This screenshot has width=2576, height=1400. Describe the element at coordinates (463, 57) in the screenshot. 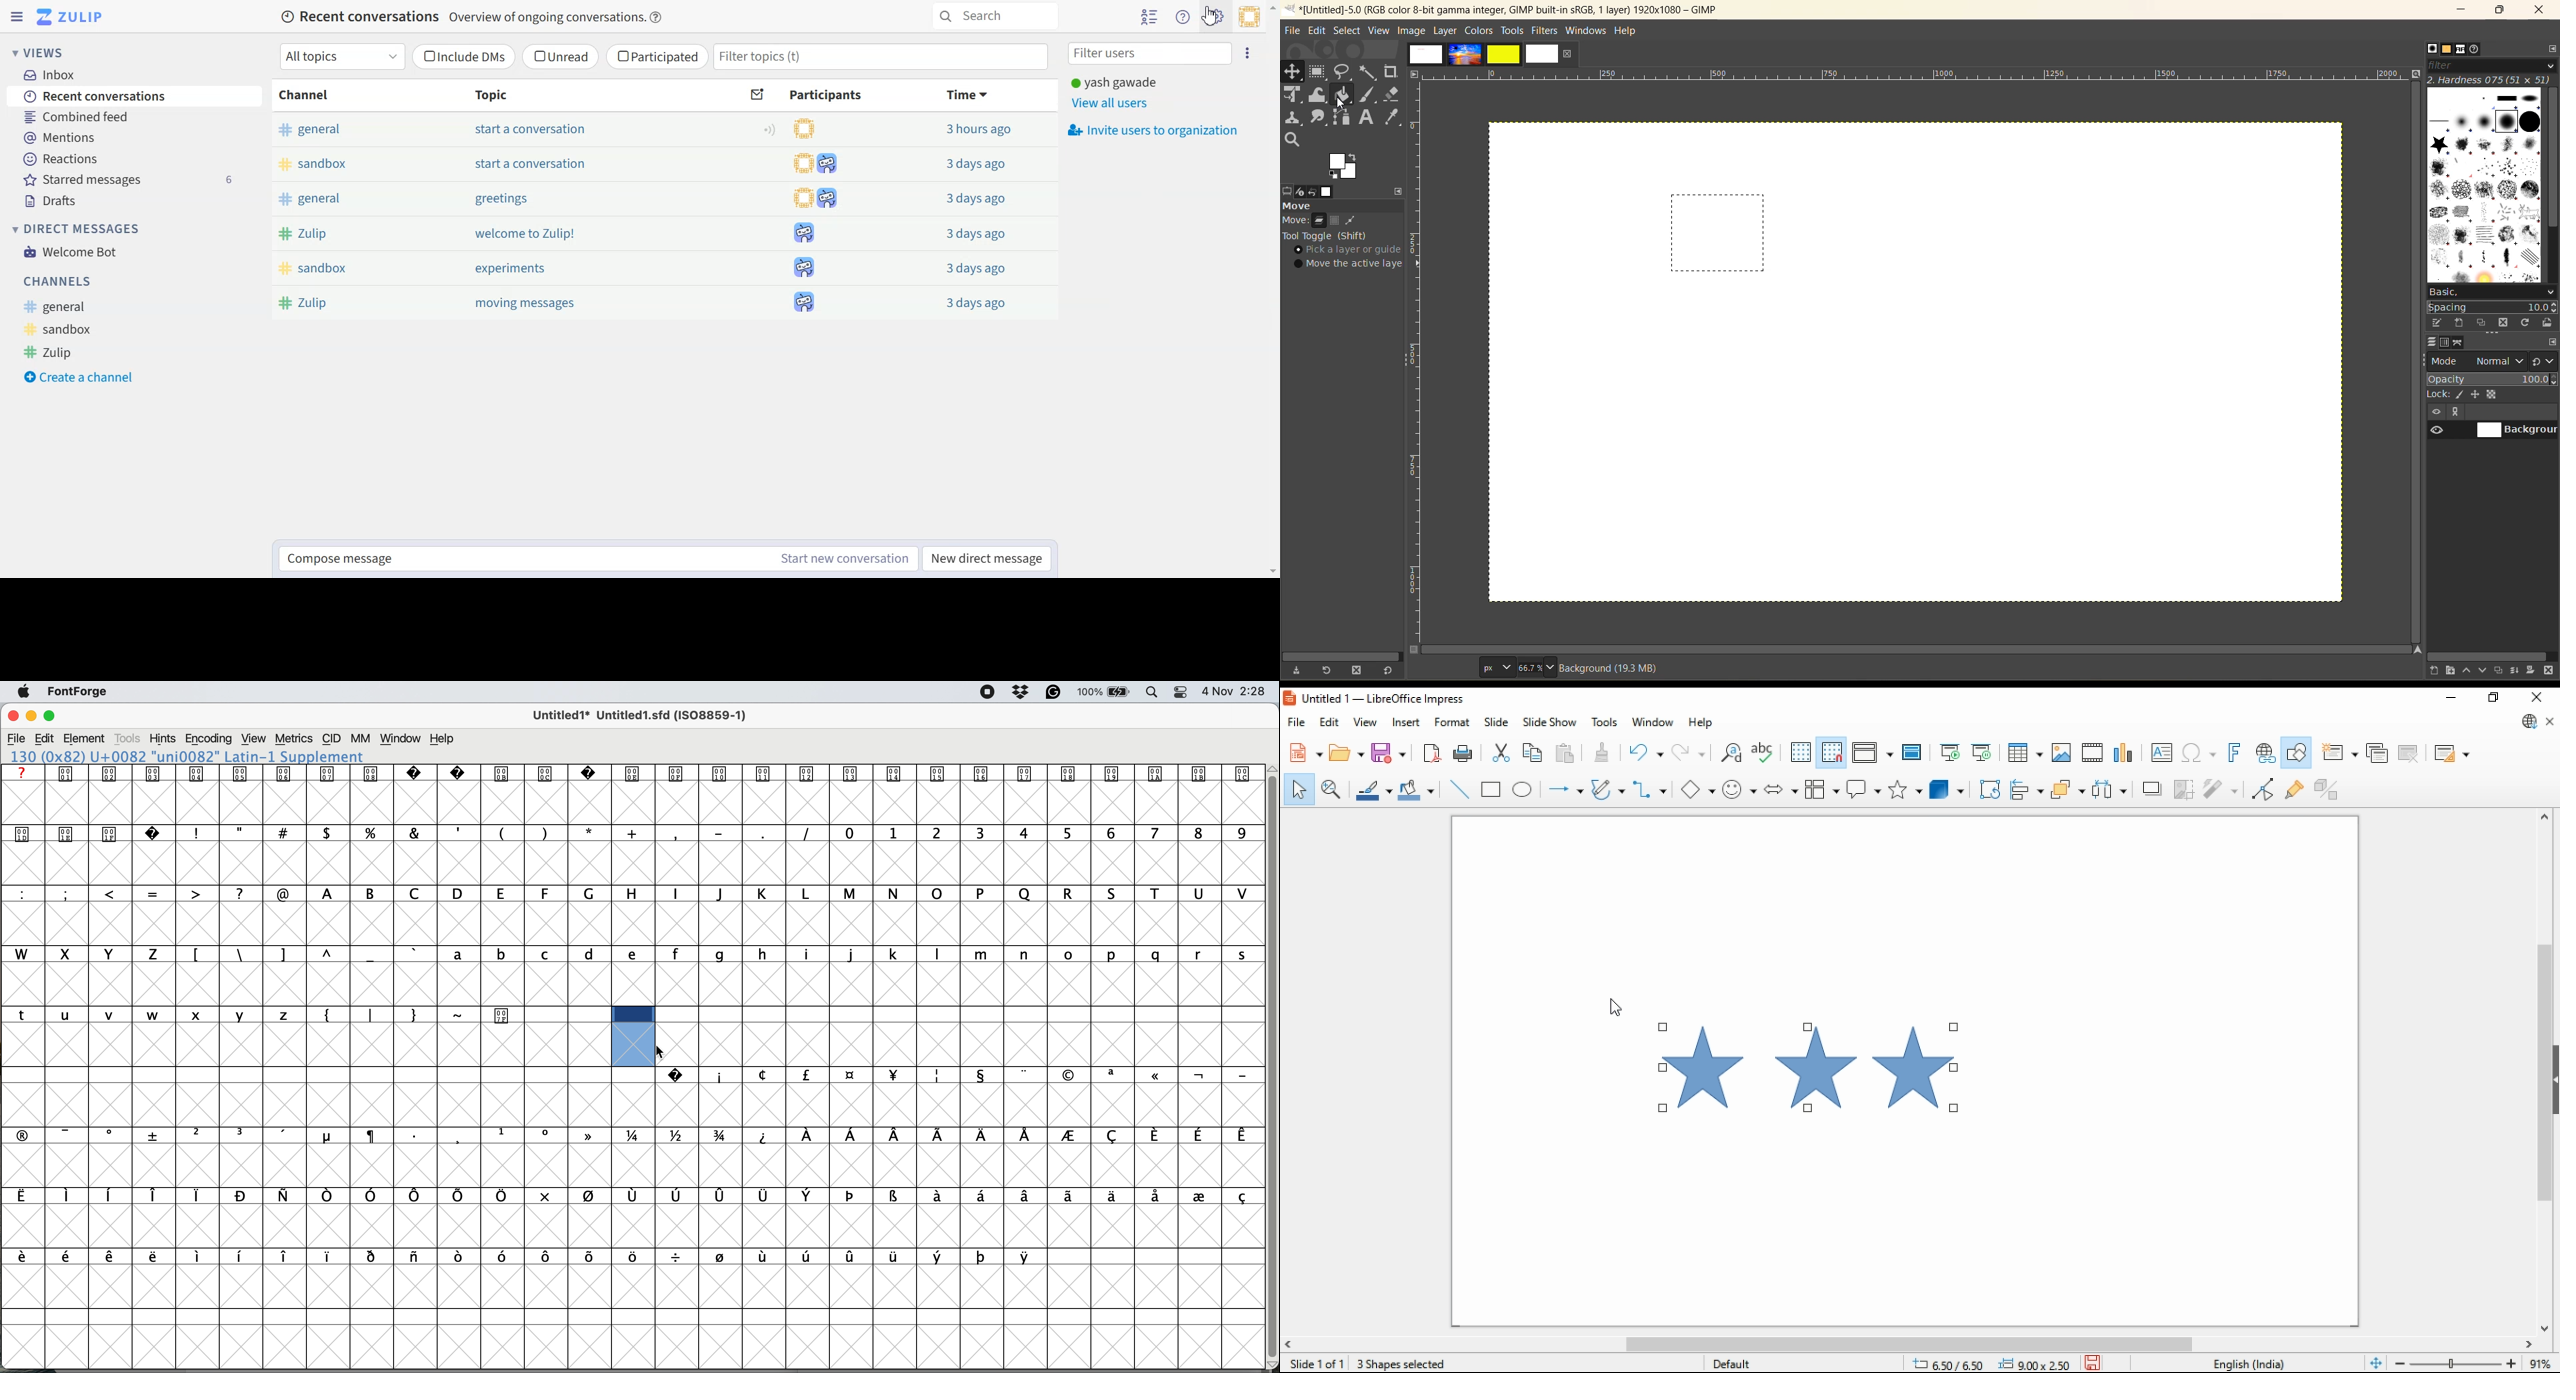

I see `Include DMs` at that location.